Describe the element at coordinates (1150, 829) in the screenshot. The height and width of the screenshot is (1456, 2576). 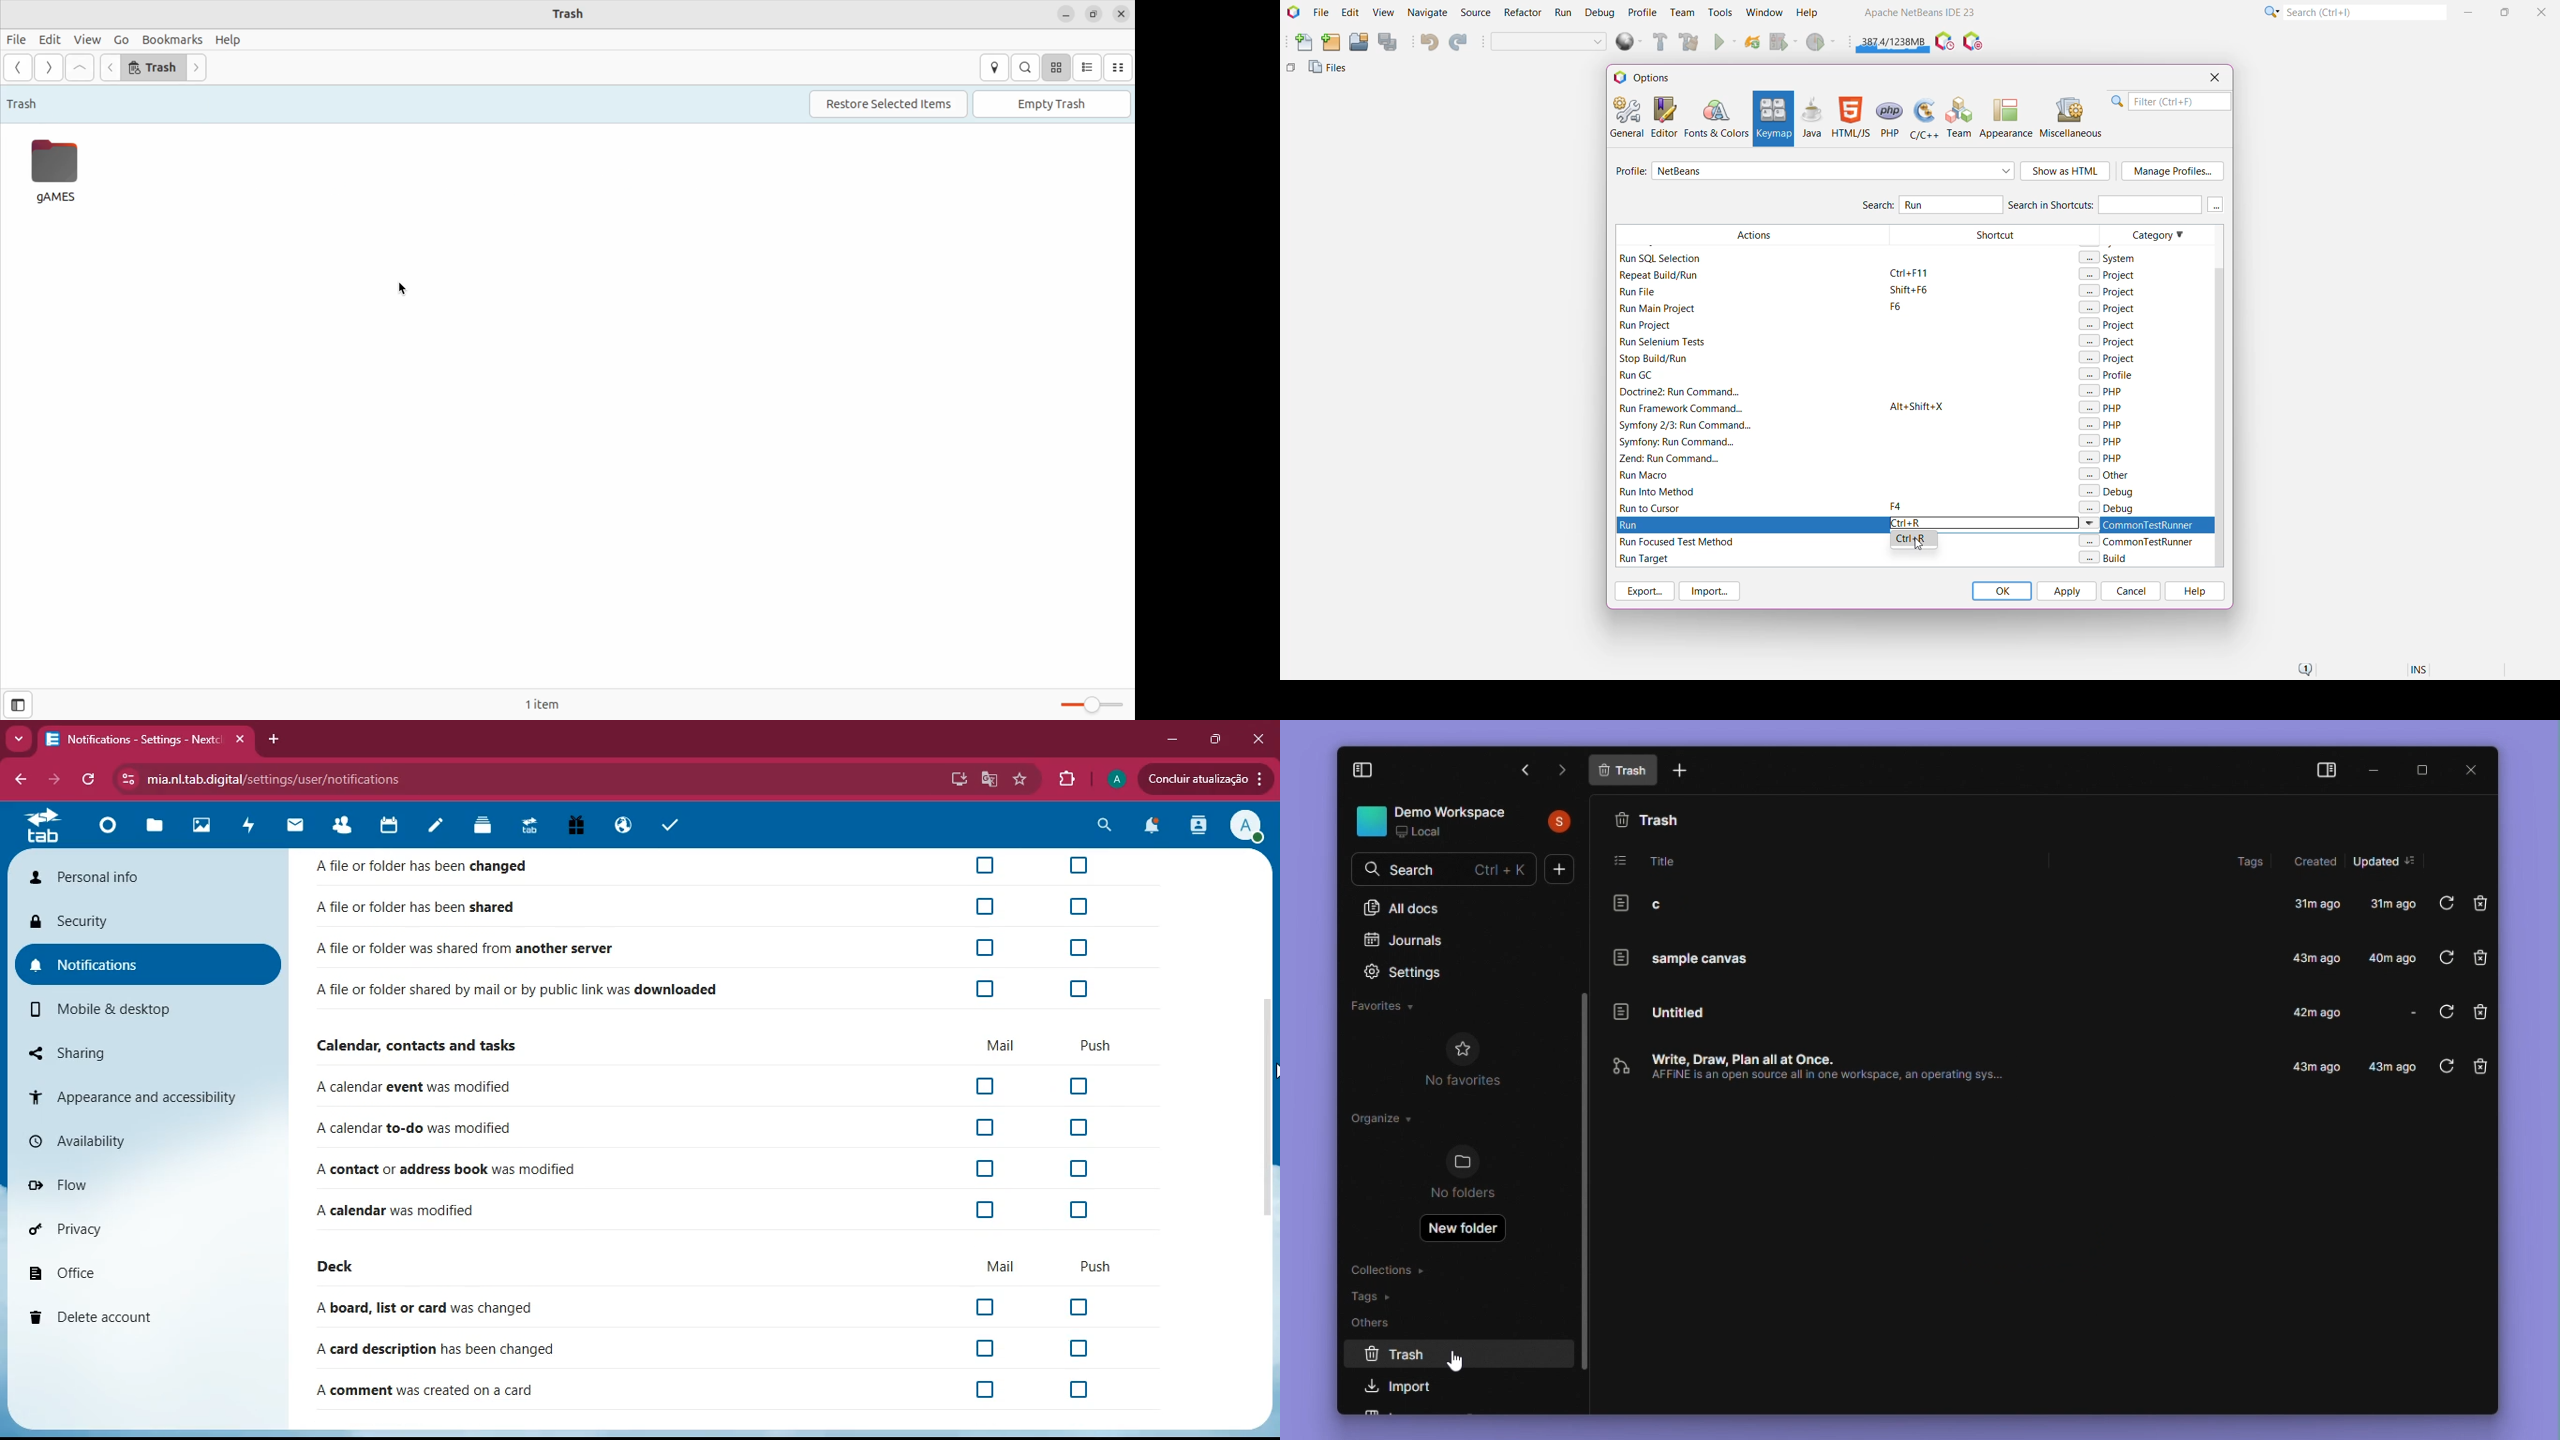
I see `notifications` at that location.